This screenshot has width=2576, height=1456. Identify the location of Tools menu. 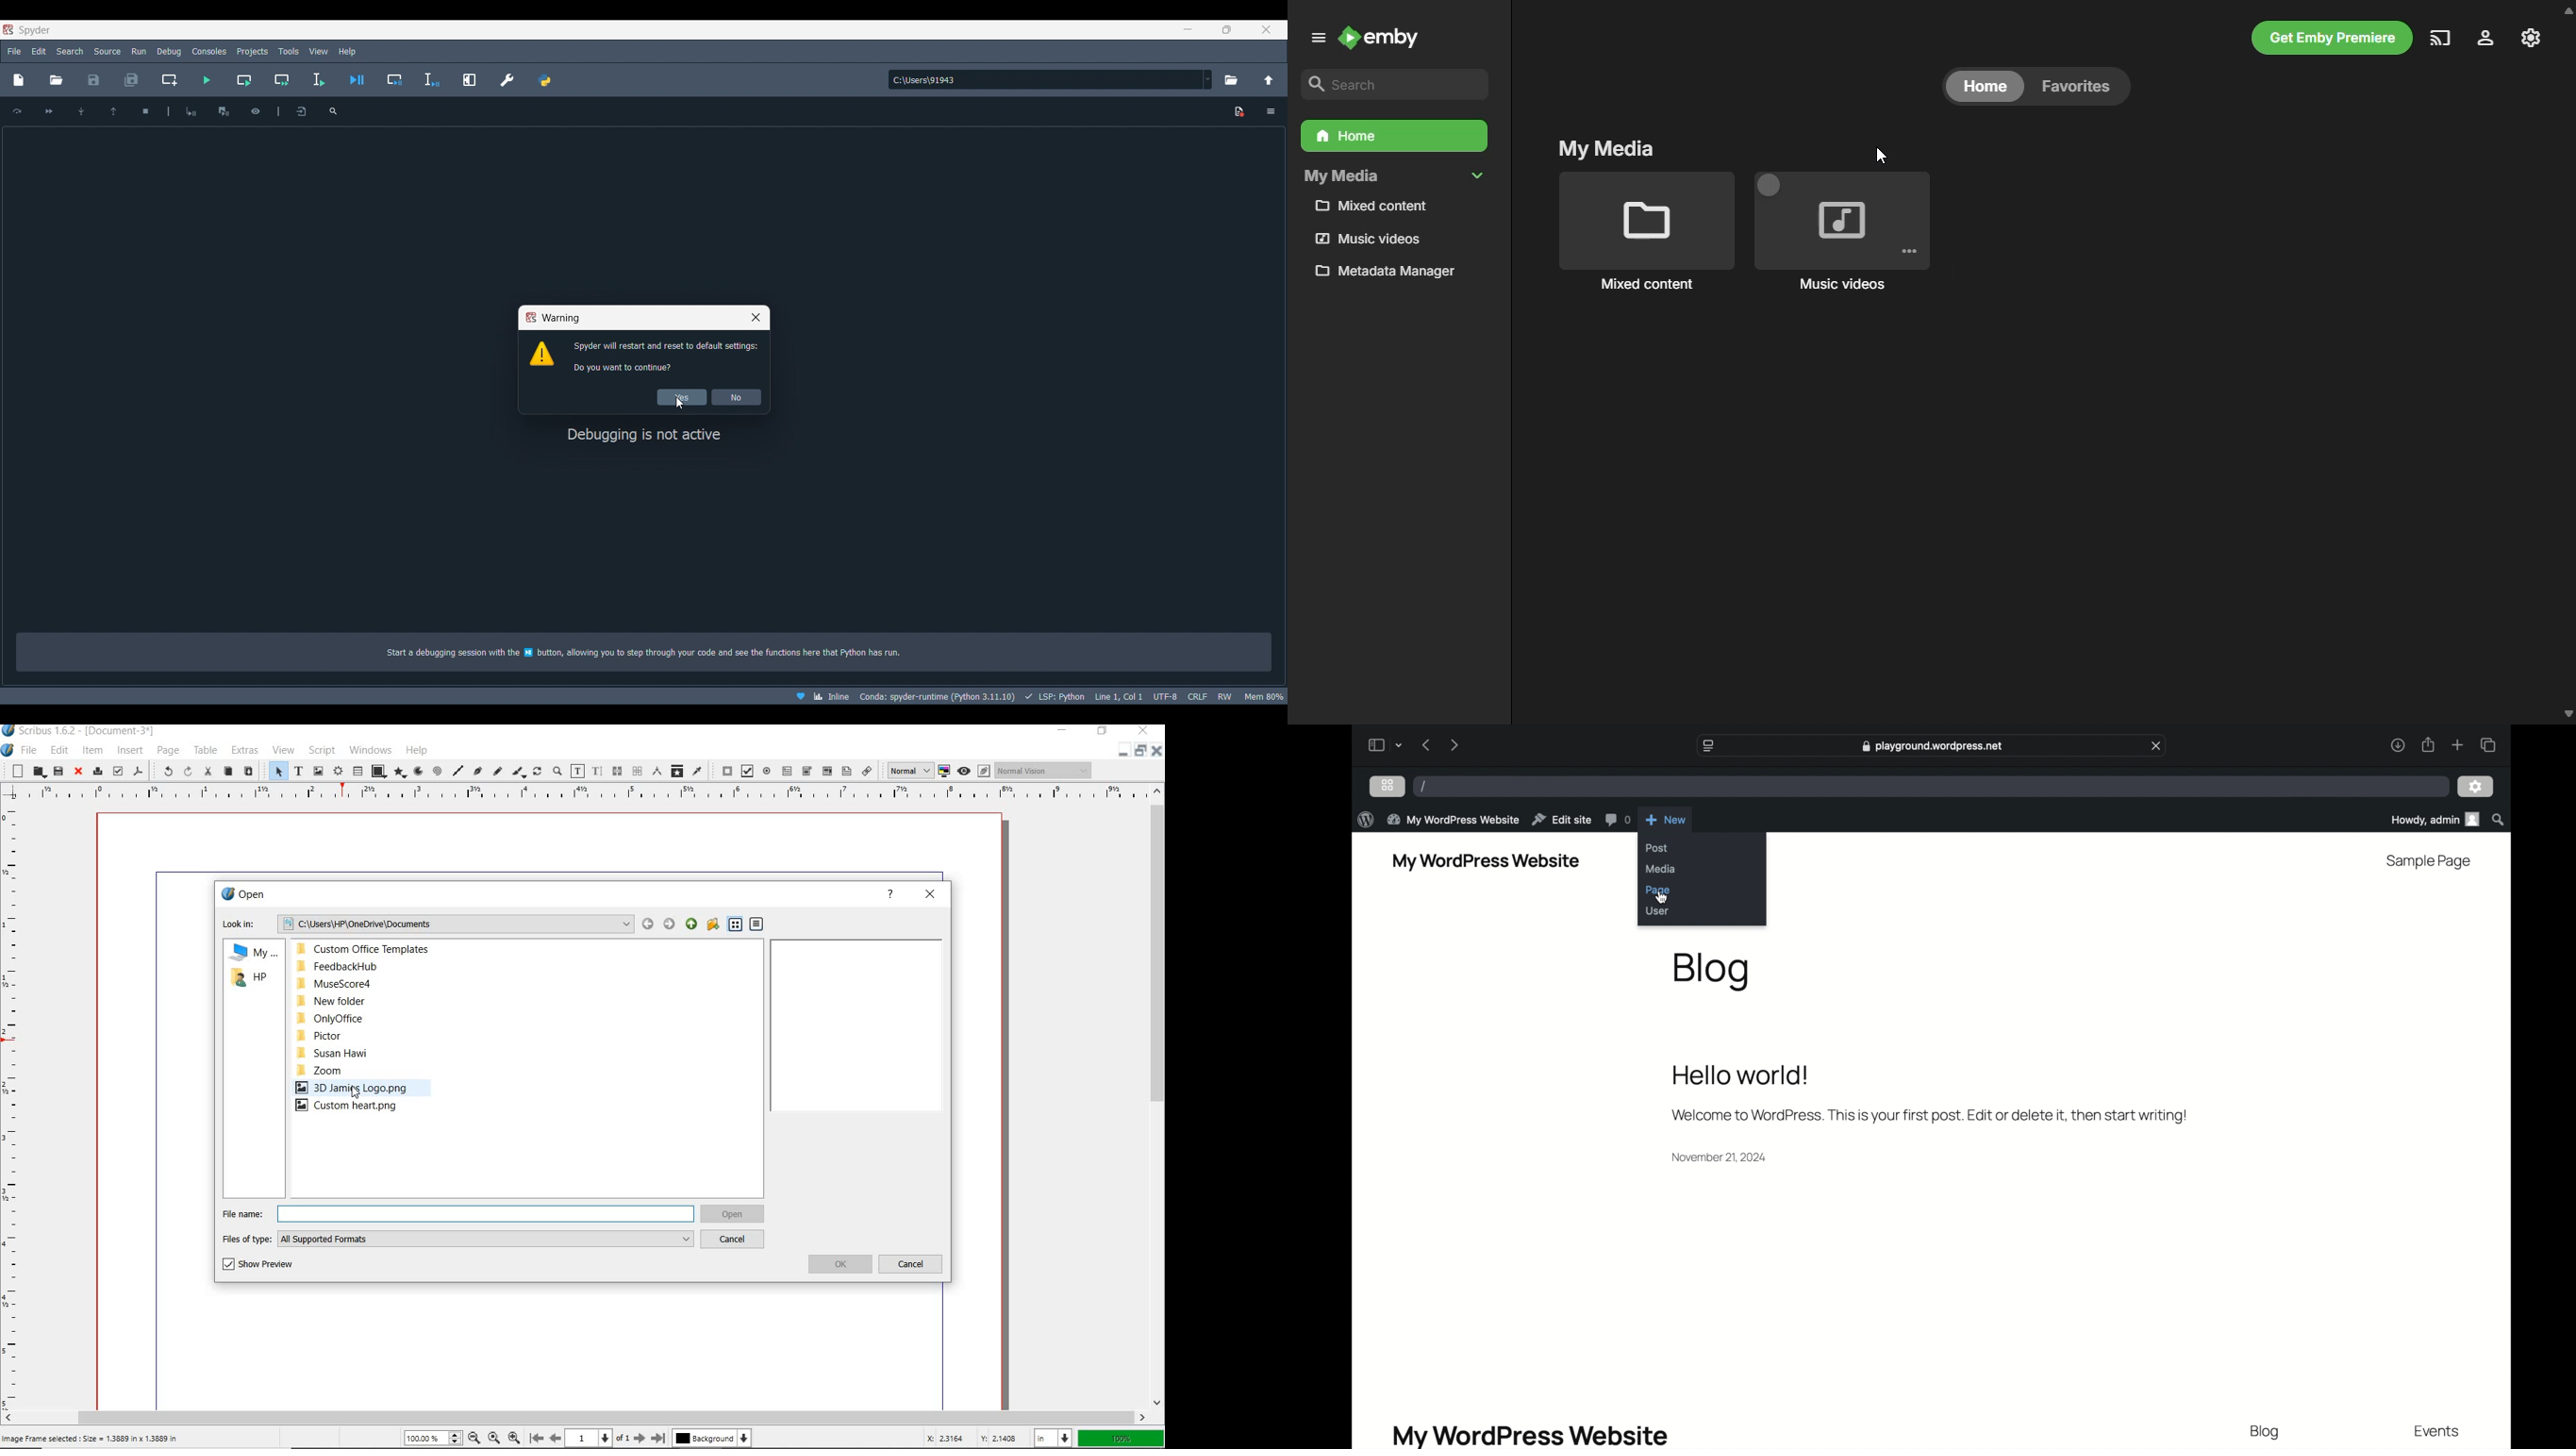
(289, 52).